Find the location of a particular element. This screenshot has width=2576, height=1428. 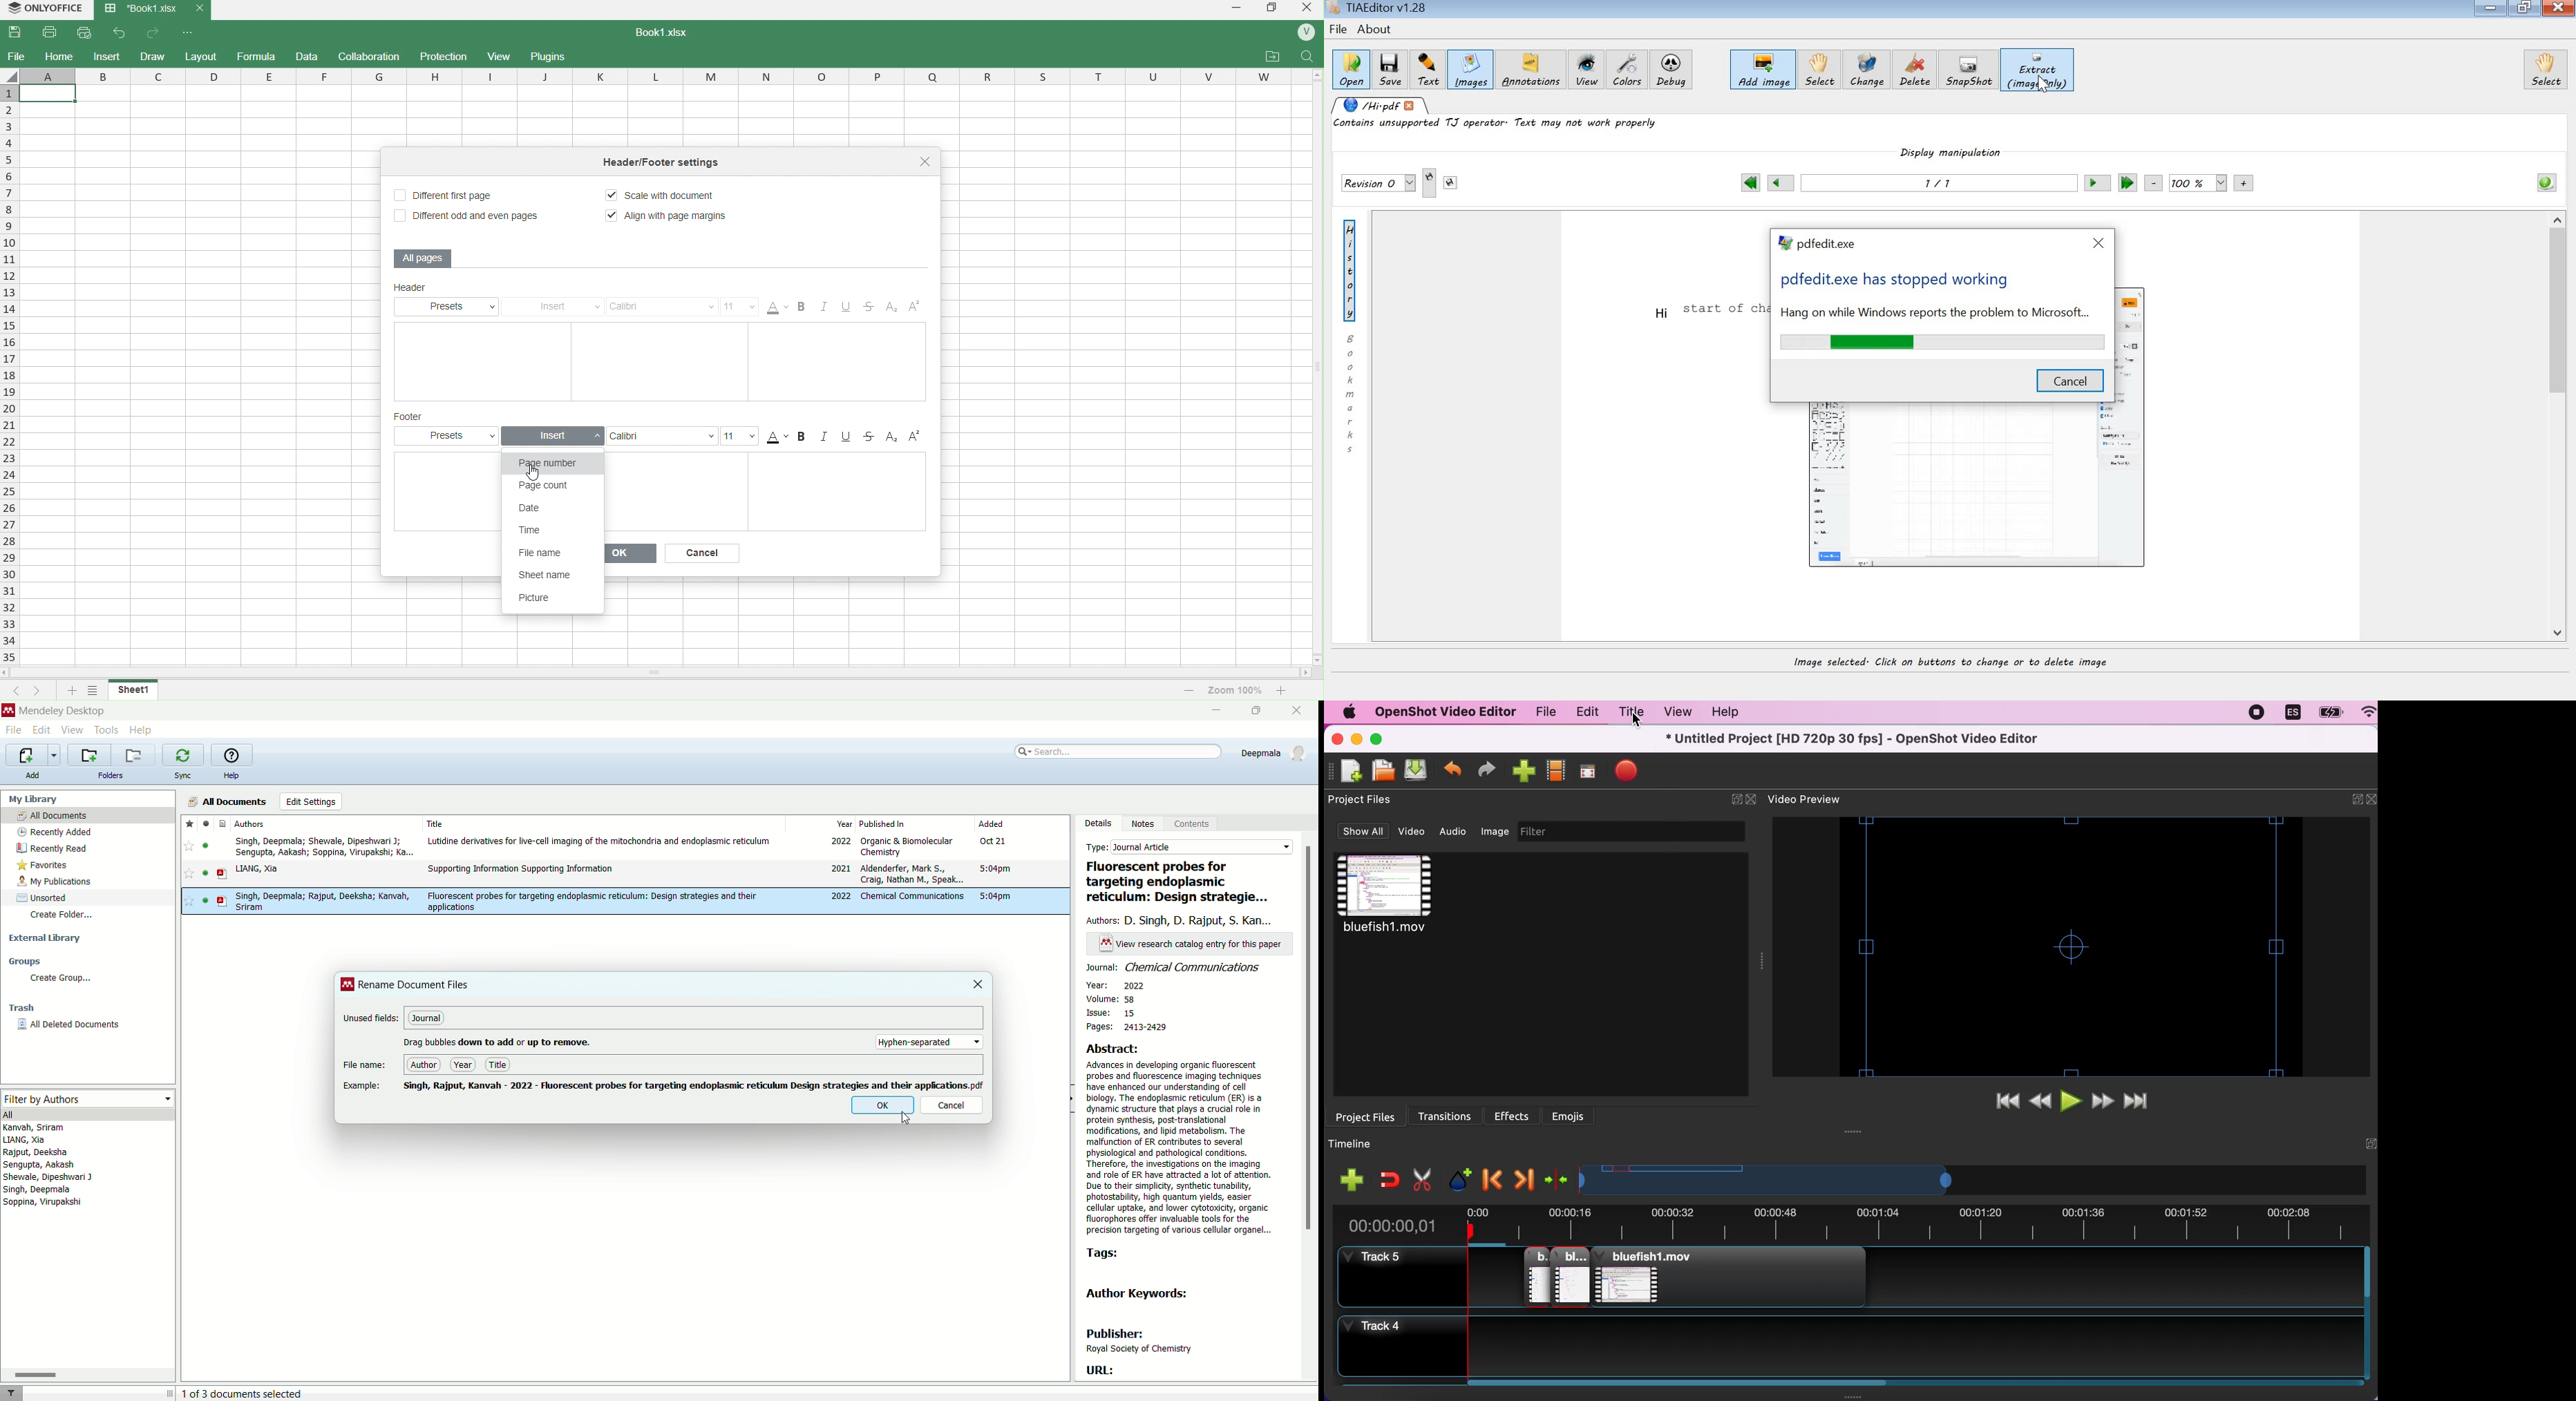

Underline is located at coordinates (847, 437).